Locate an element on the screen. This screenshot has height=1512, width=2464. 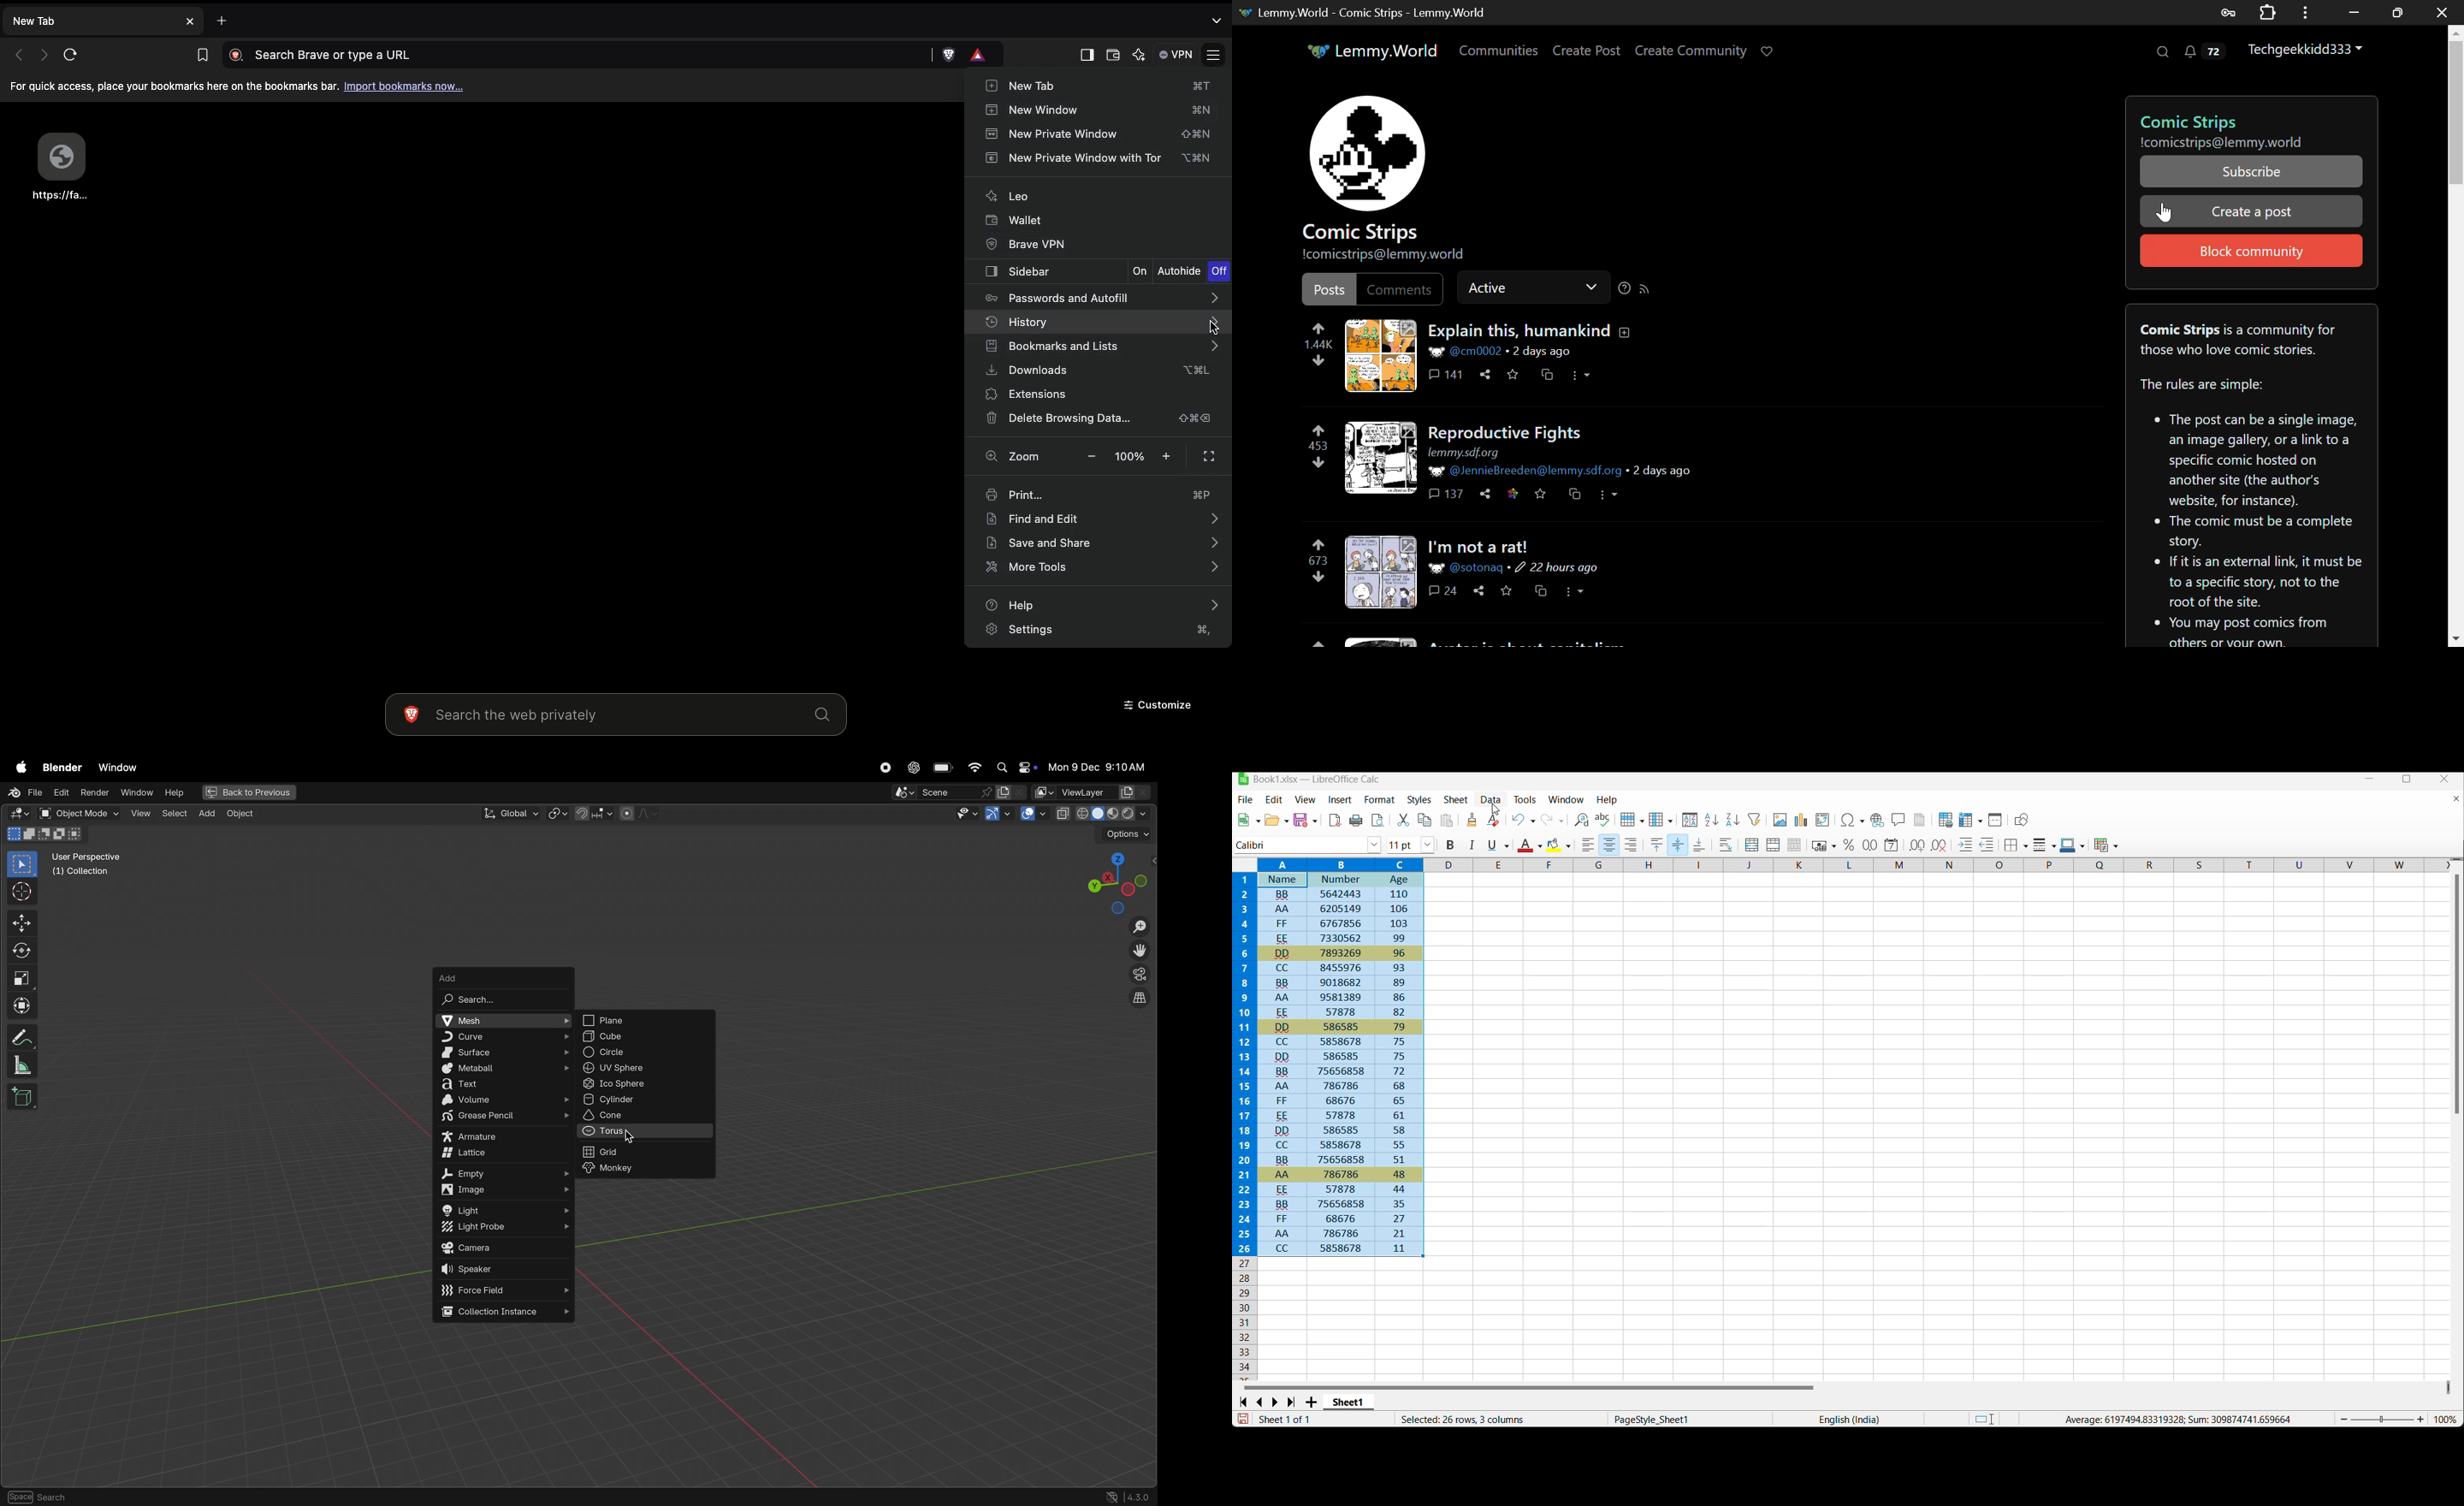
Align left is located at coordinates (1589, 845).